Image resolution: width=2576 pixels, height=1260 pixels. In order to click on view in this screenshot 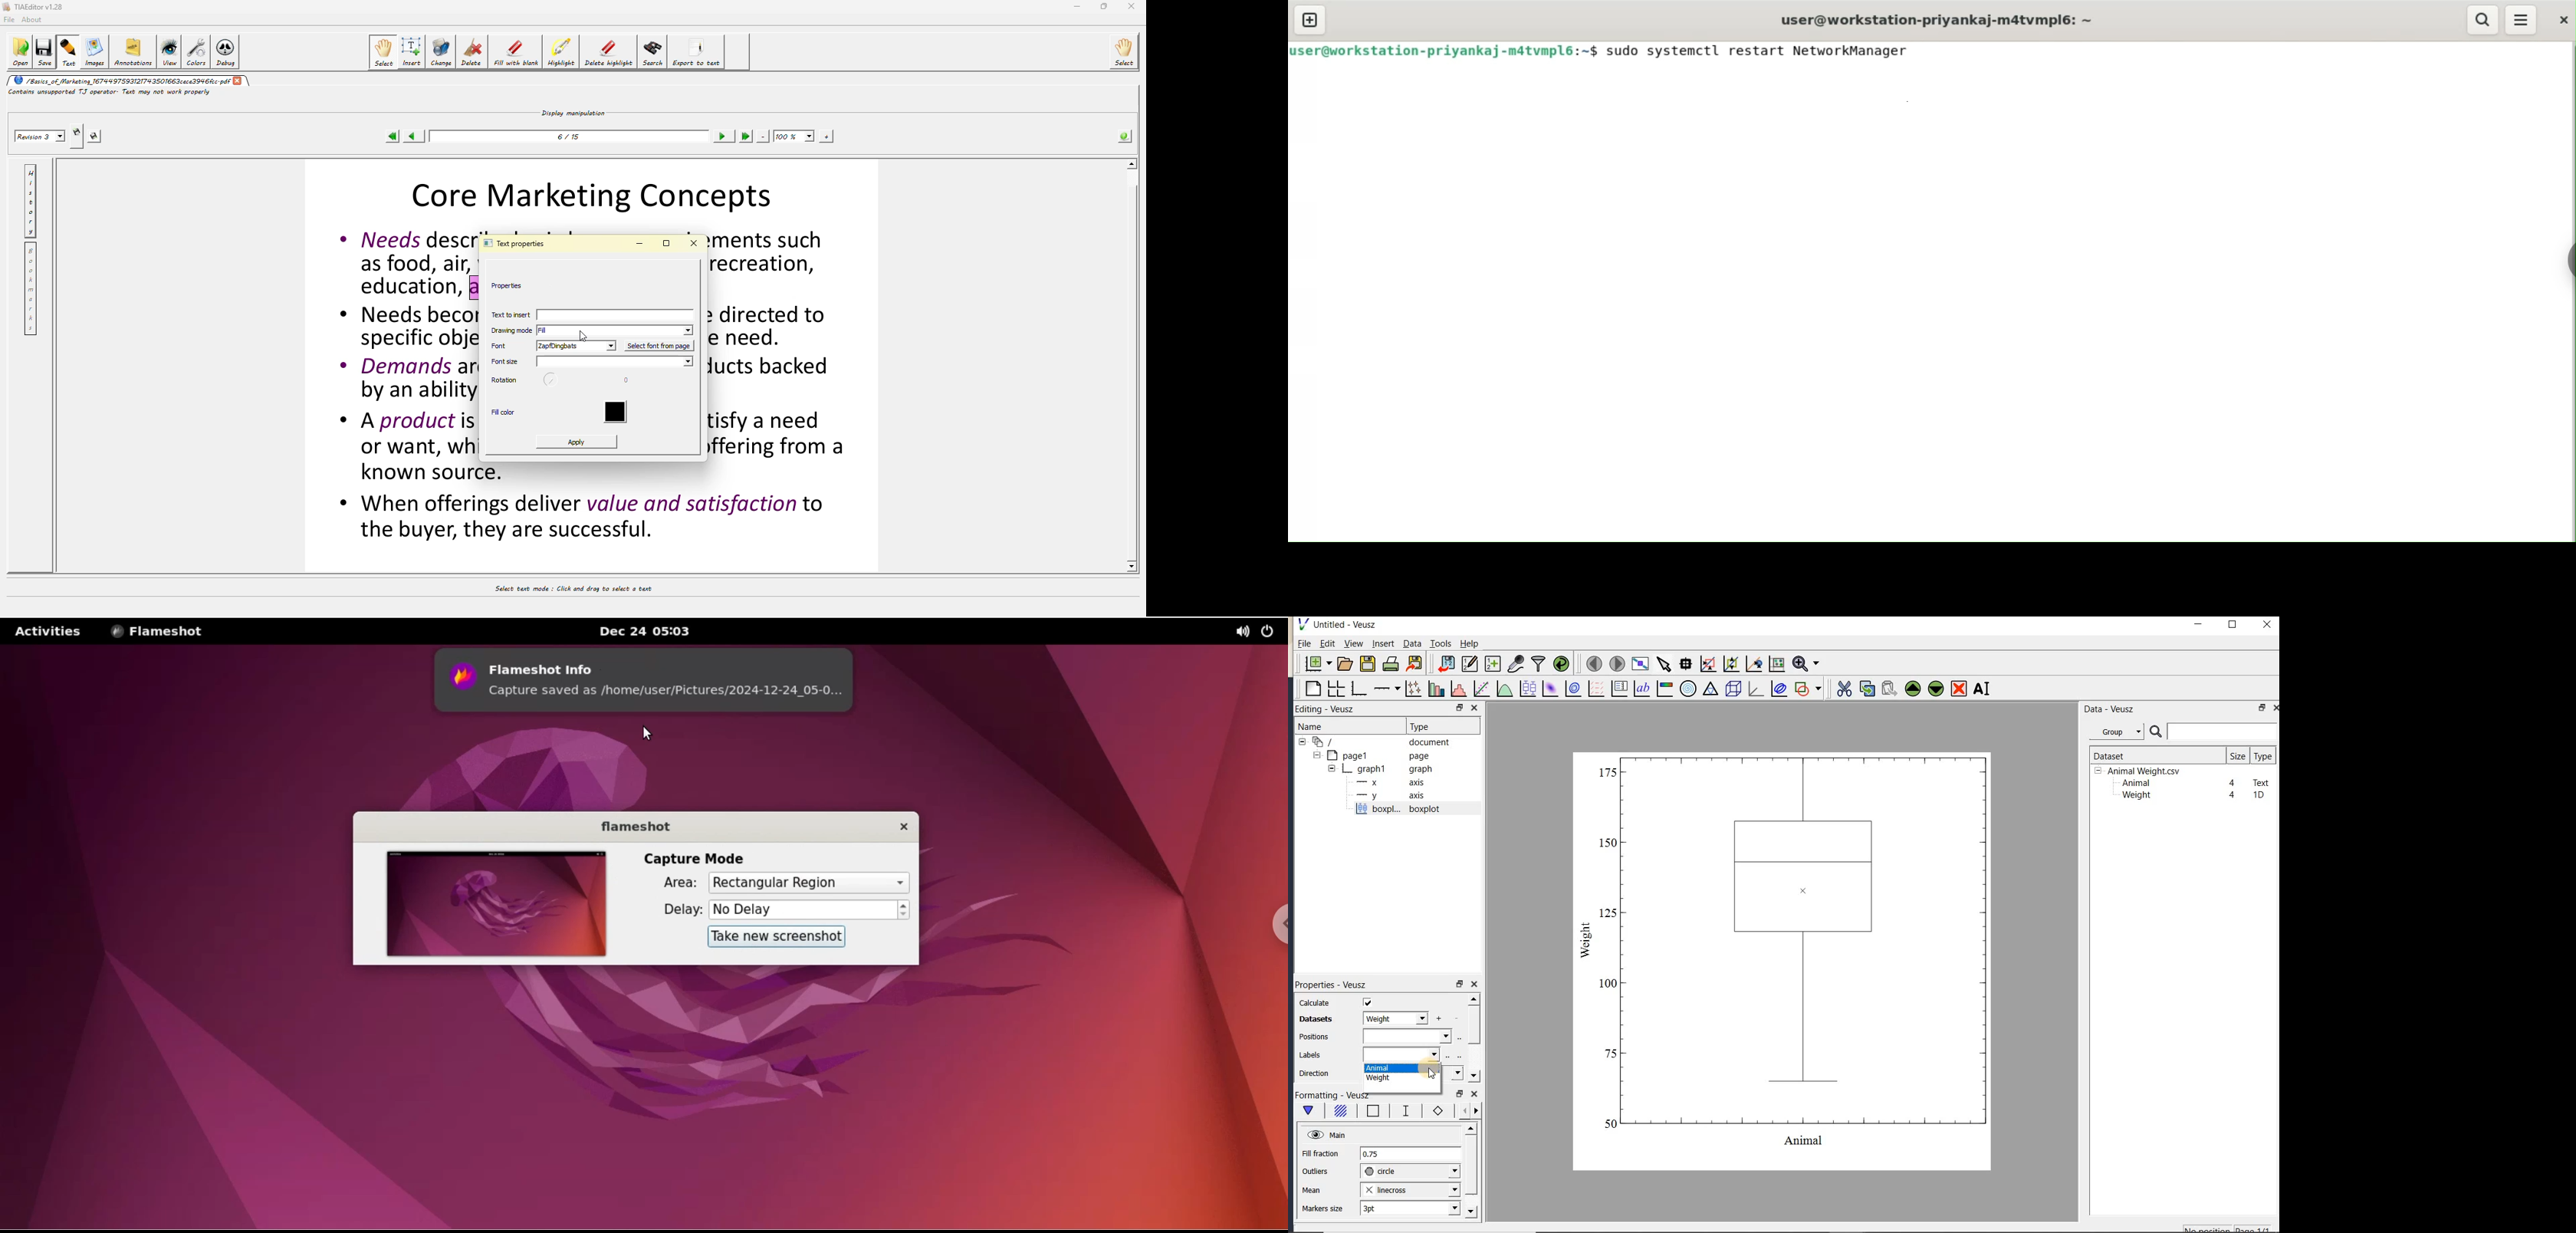, I will do `click(169, 51)`.